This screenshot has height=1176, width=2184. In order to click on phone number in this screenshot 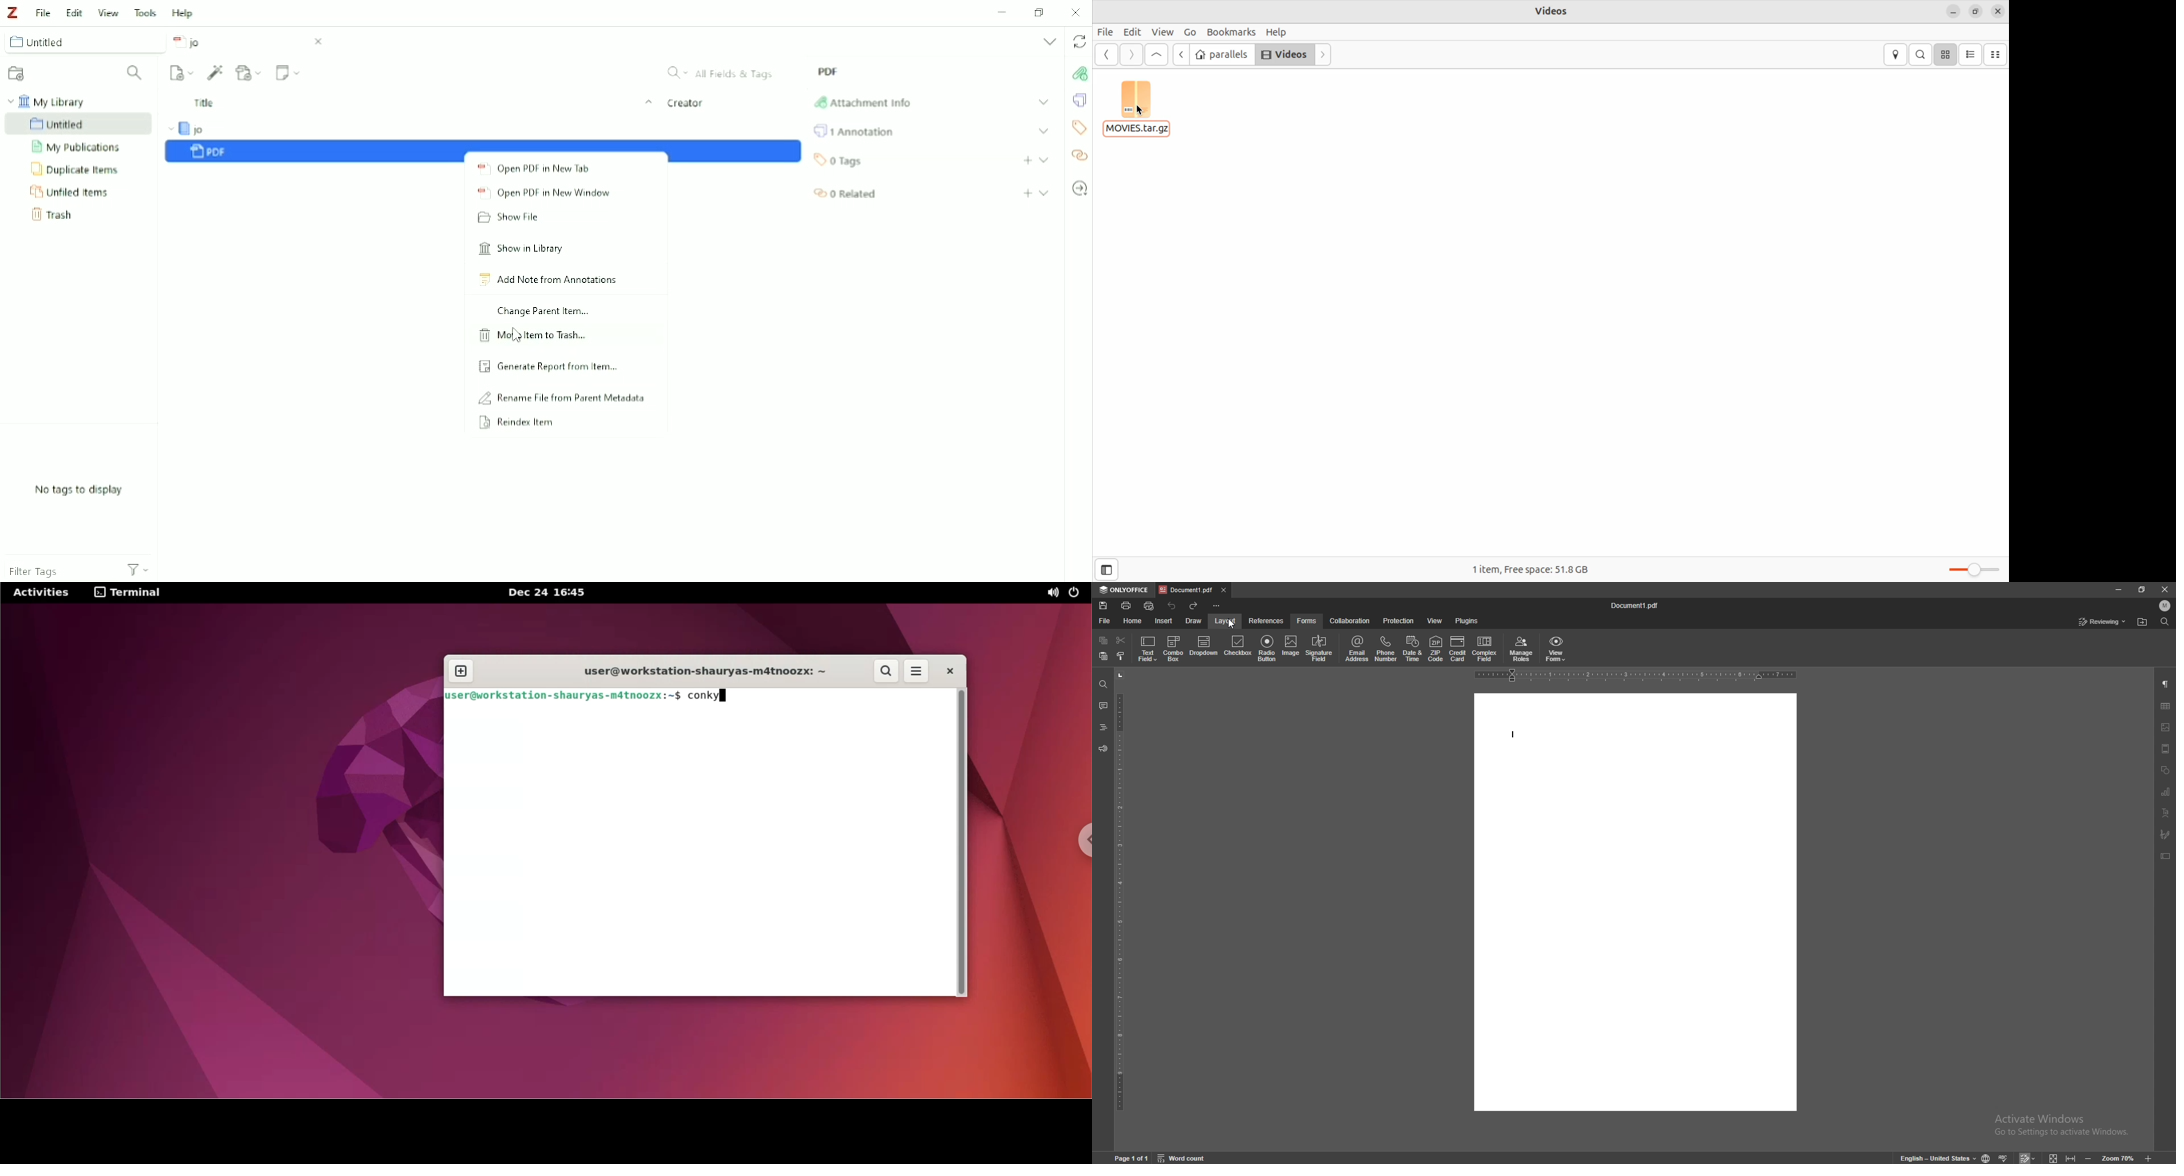, I will do `click(1386, 648)`.